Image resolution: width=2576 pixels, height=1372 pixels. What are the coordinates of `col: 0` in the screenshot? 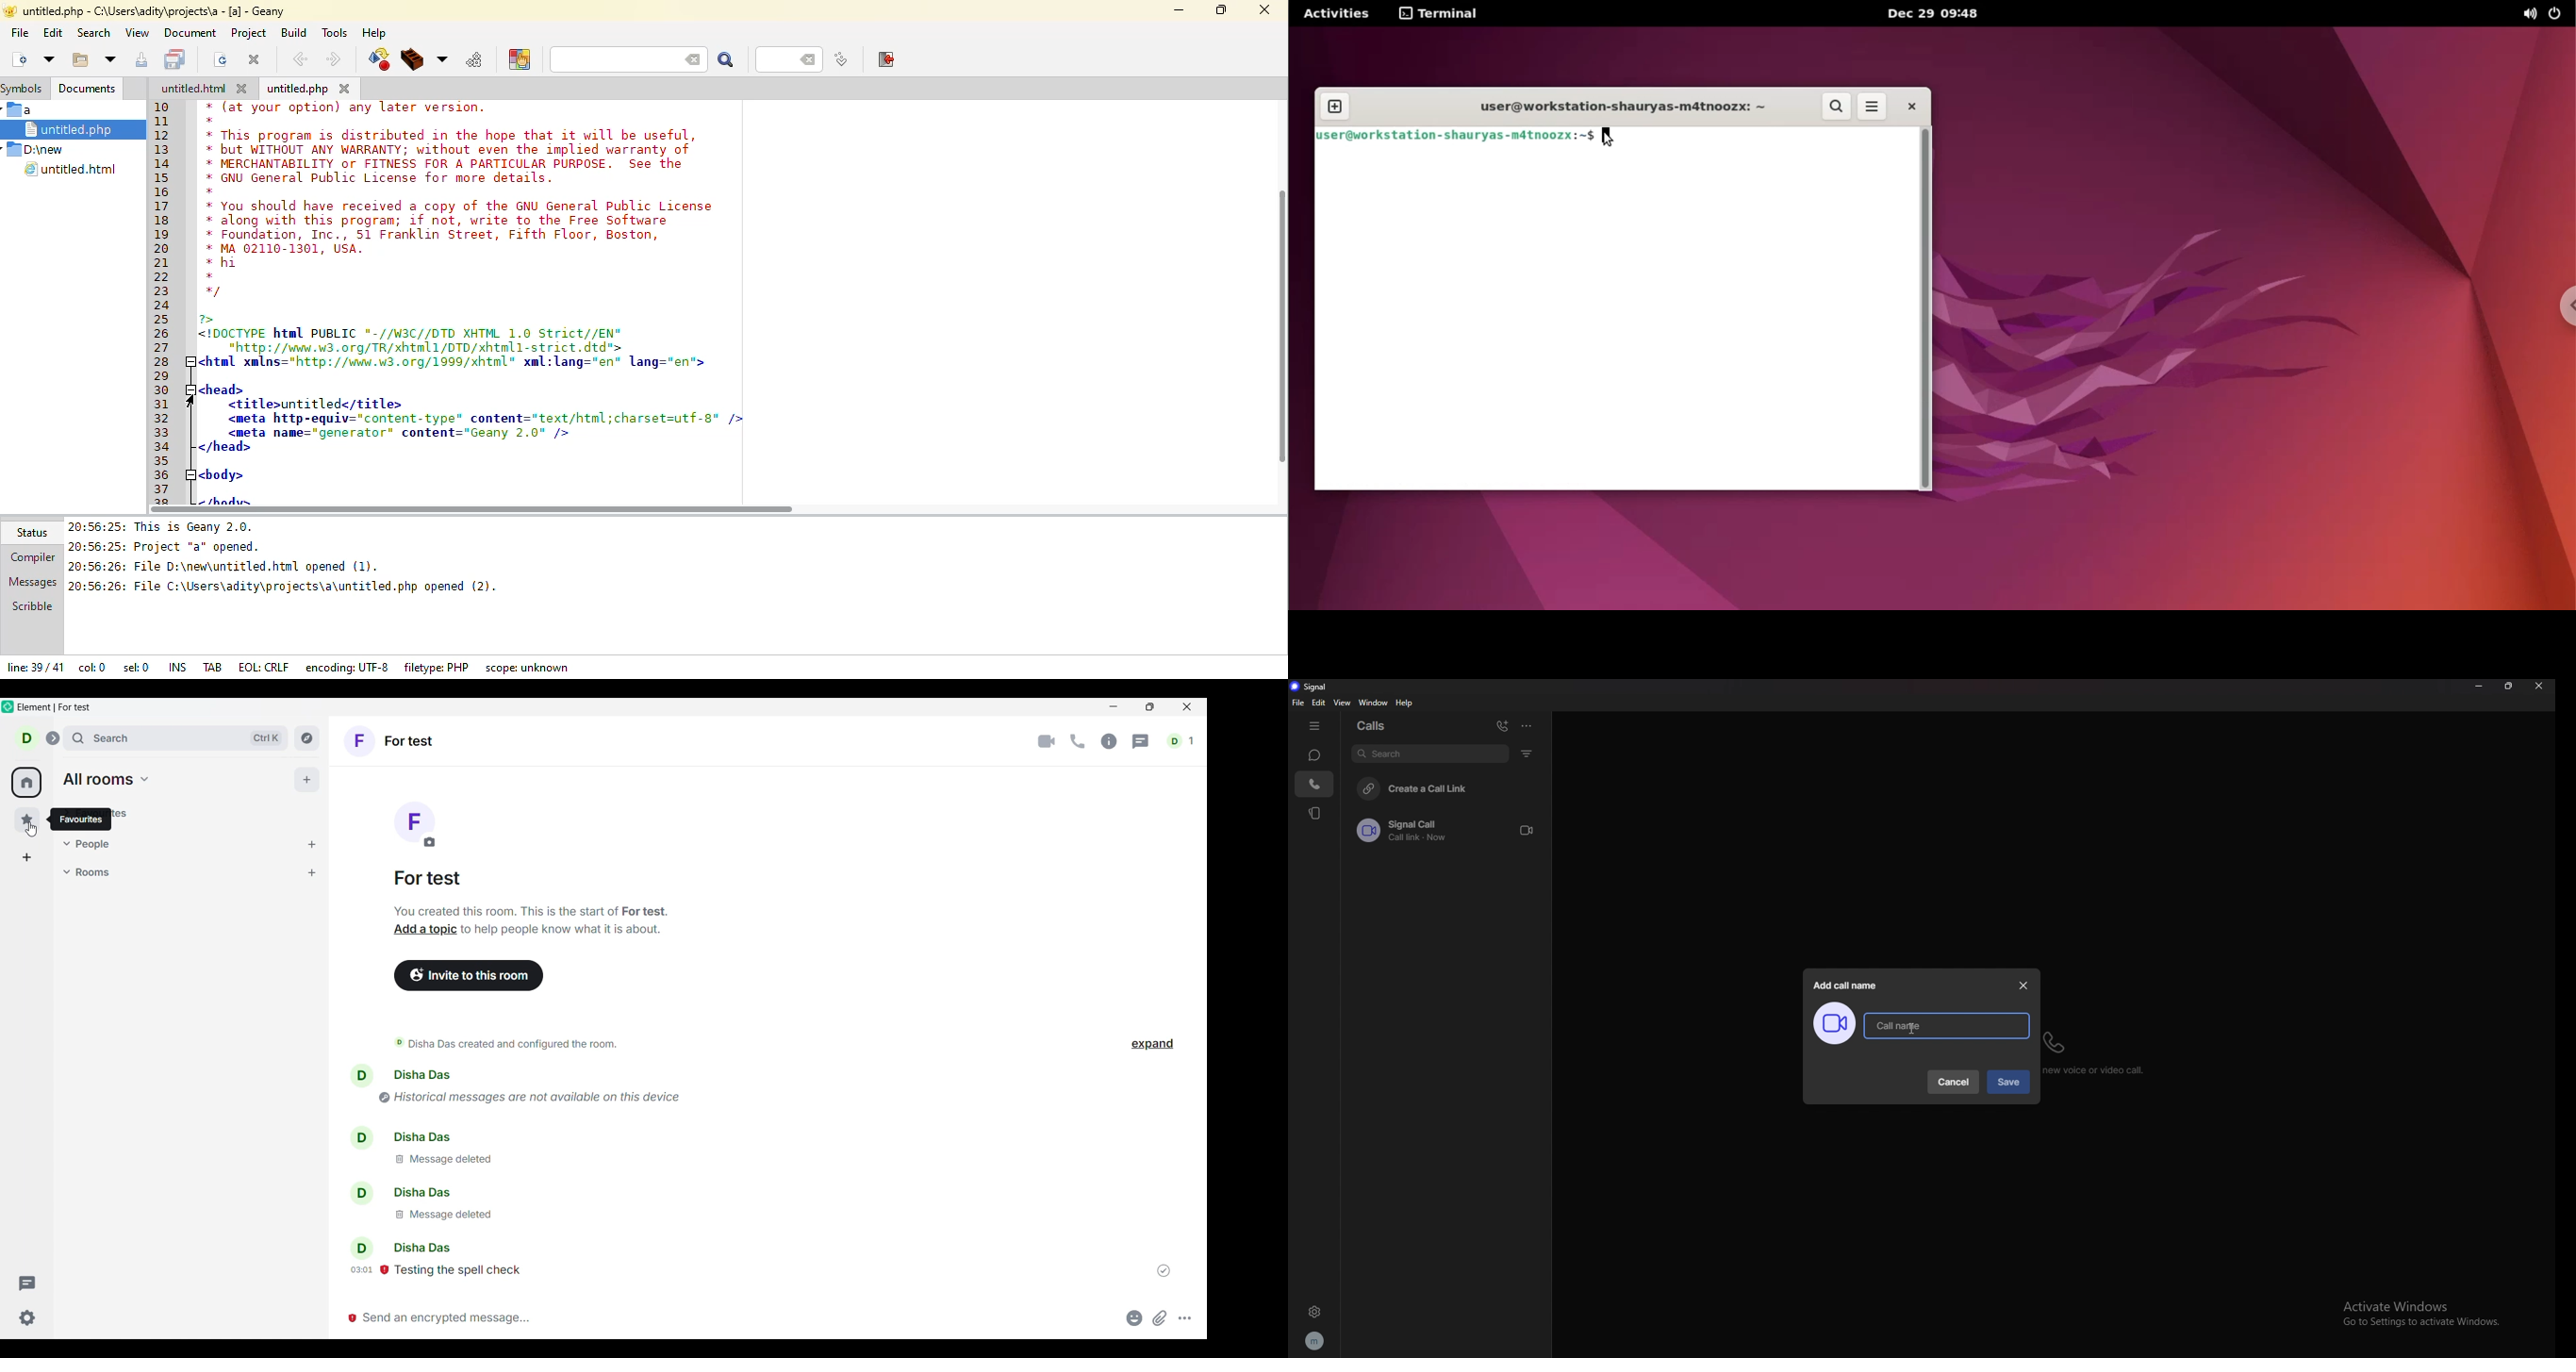 It's located at (92, 668).